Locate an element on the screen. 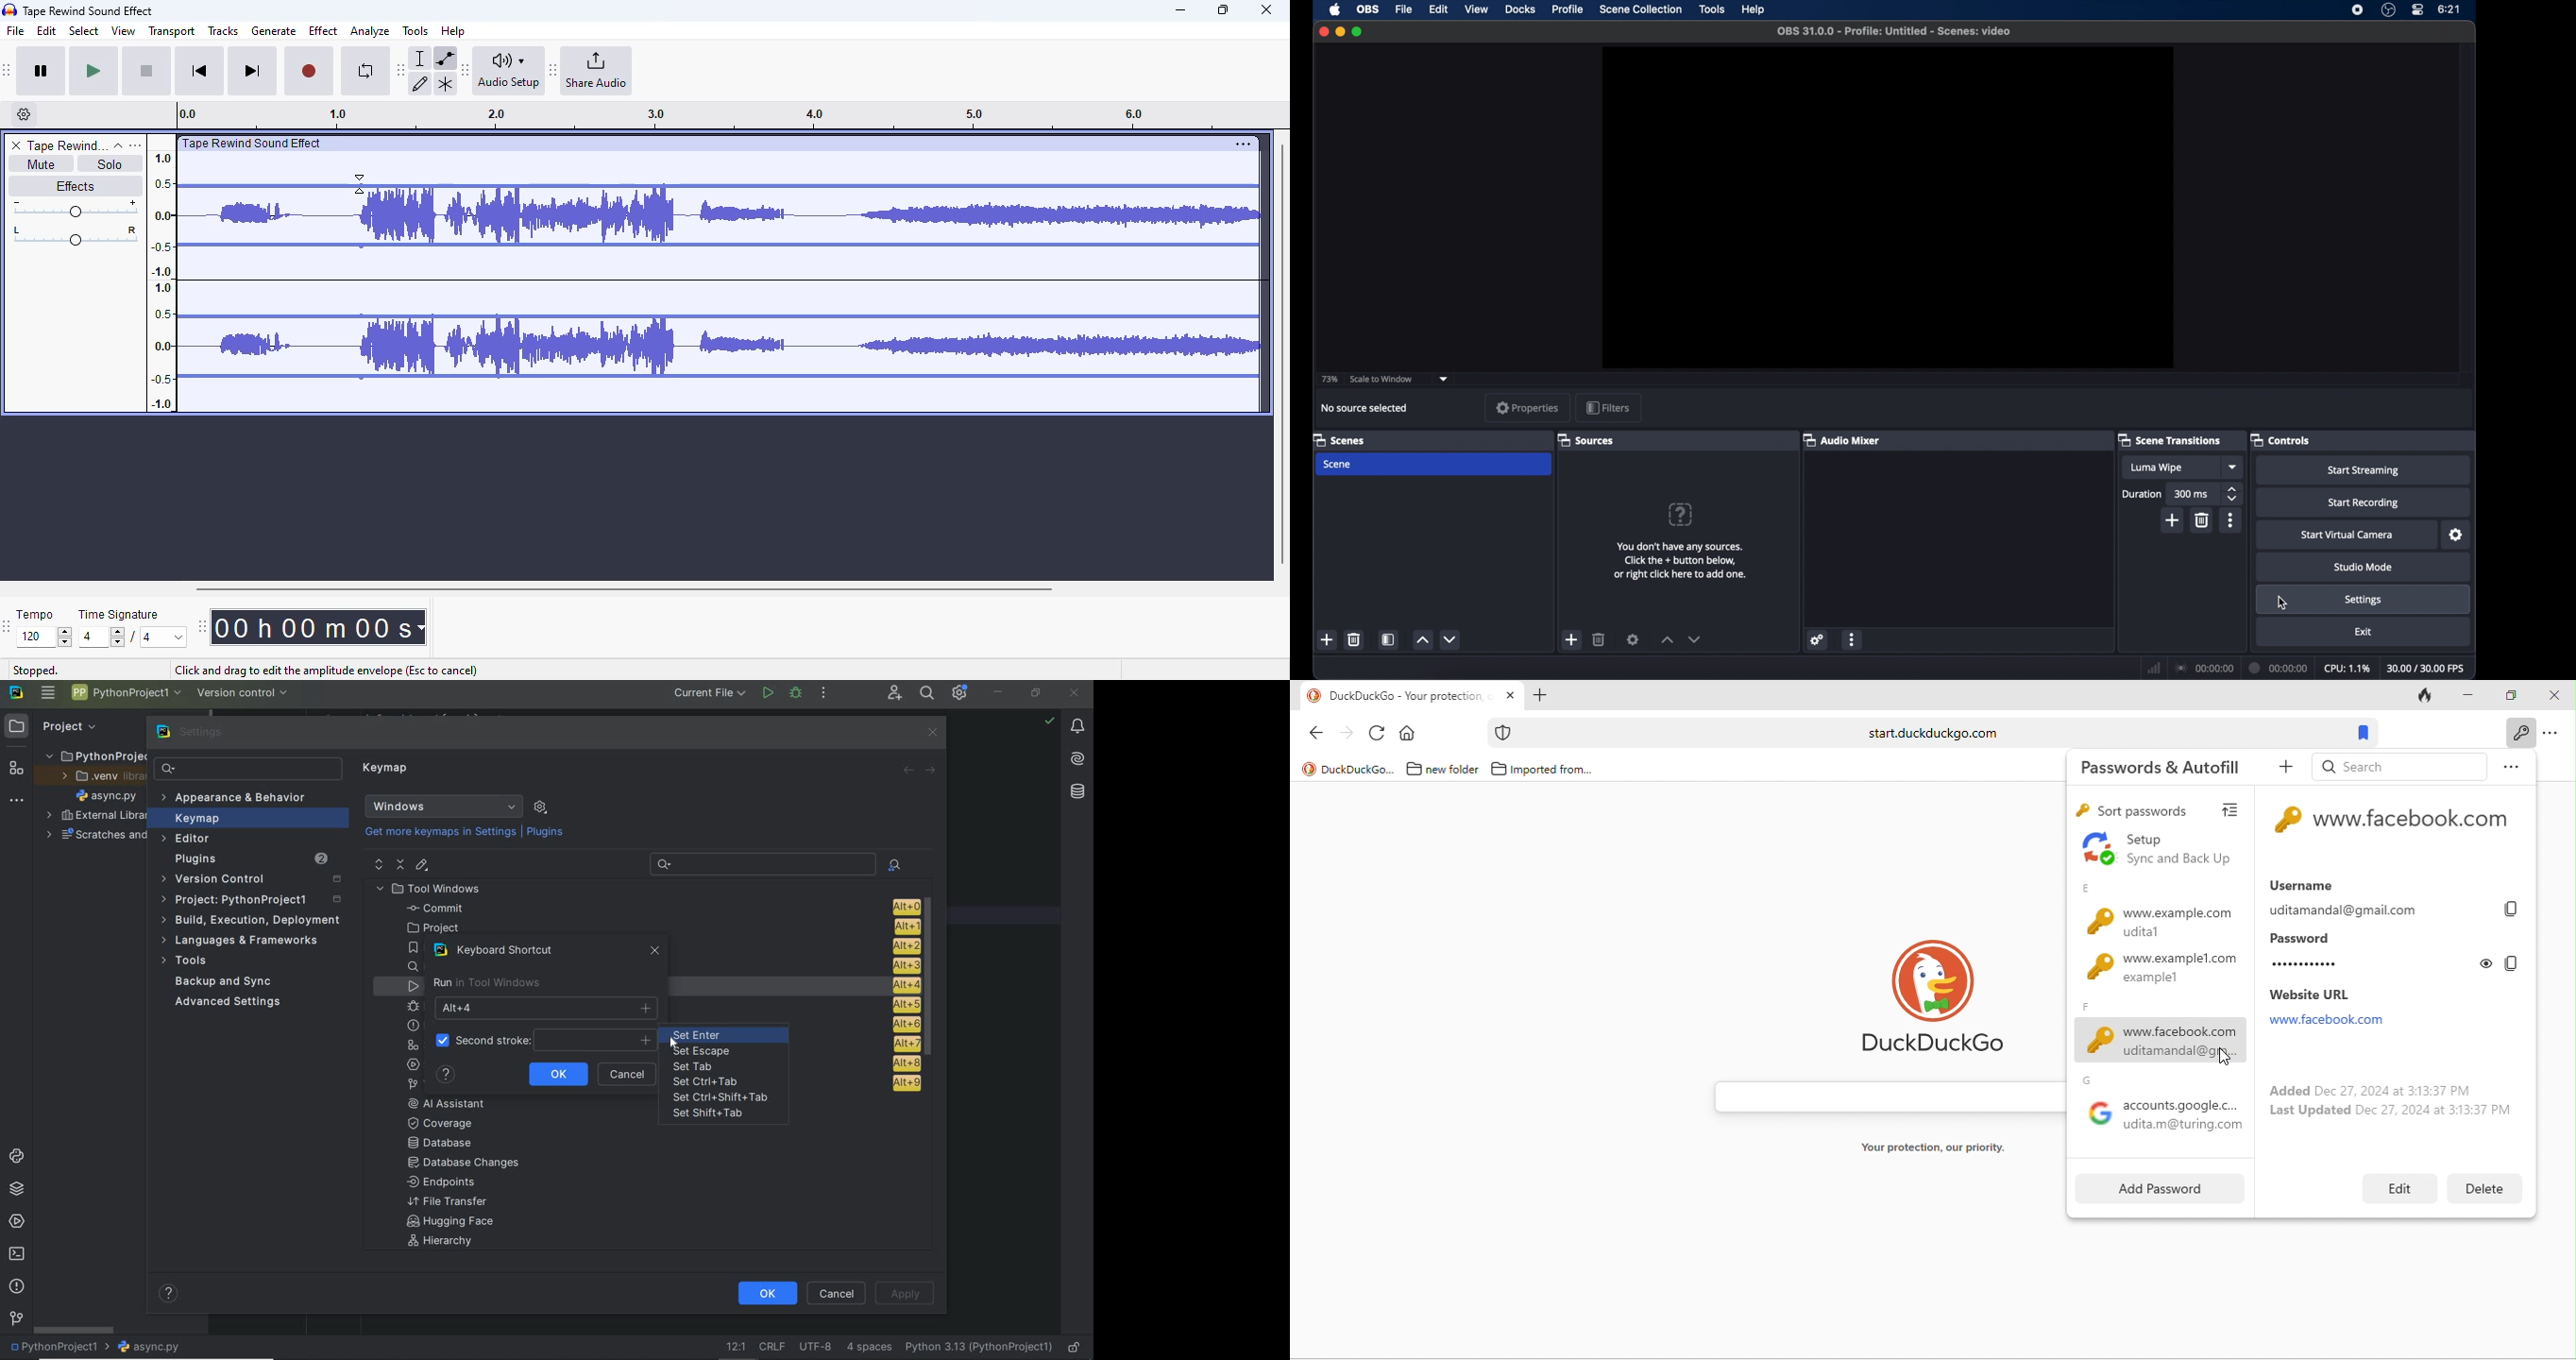 Image resolution: width=2576 pixels, height=1372 pixels. alt +3 is located at coordinates (903, 965).